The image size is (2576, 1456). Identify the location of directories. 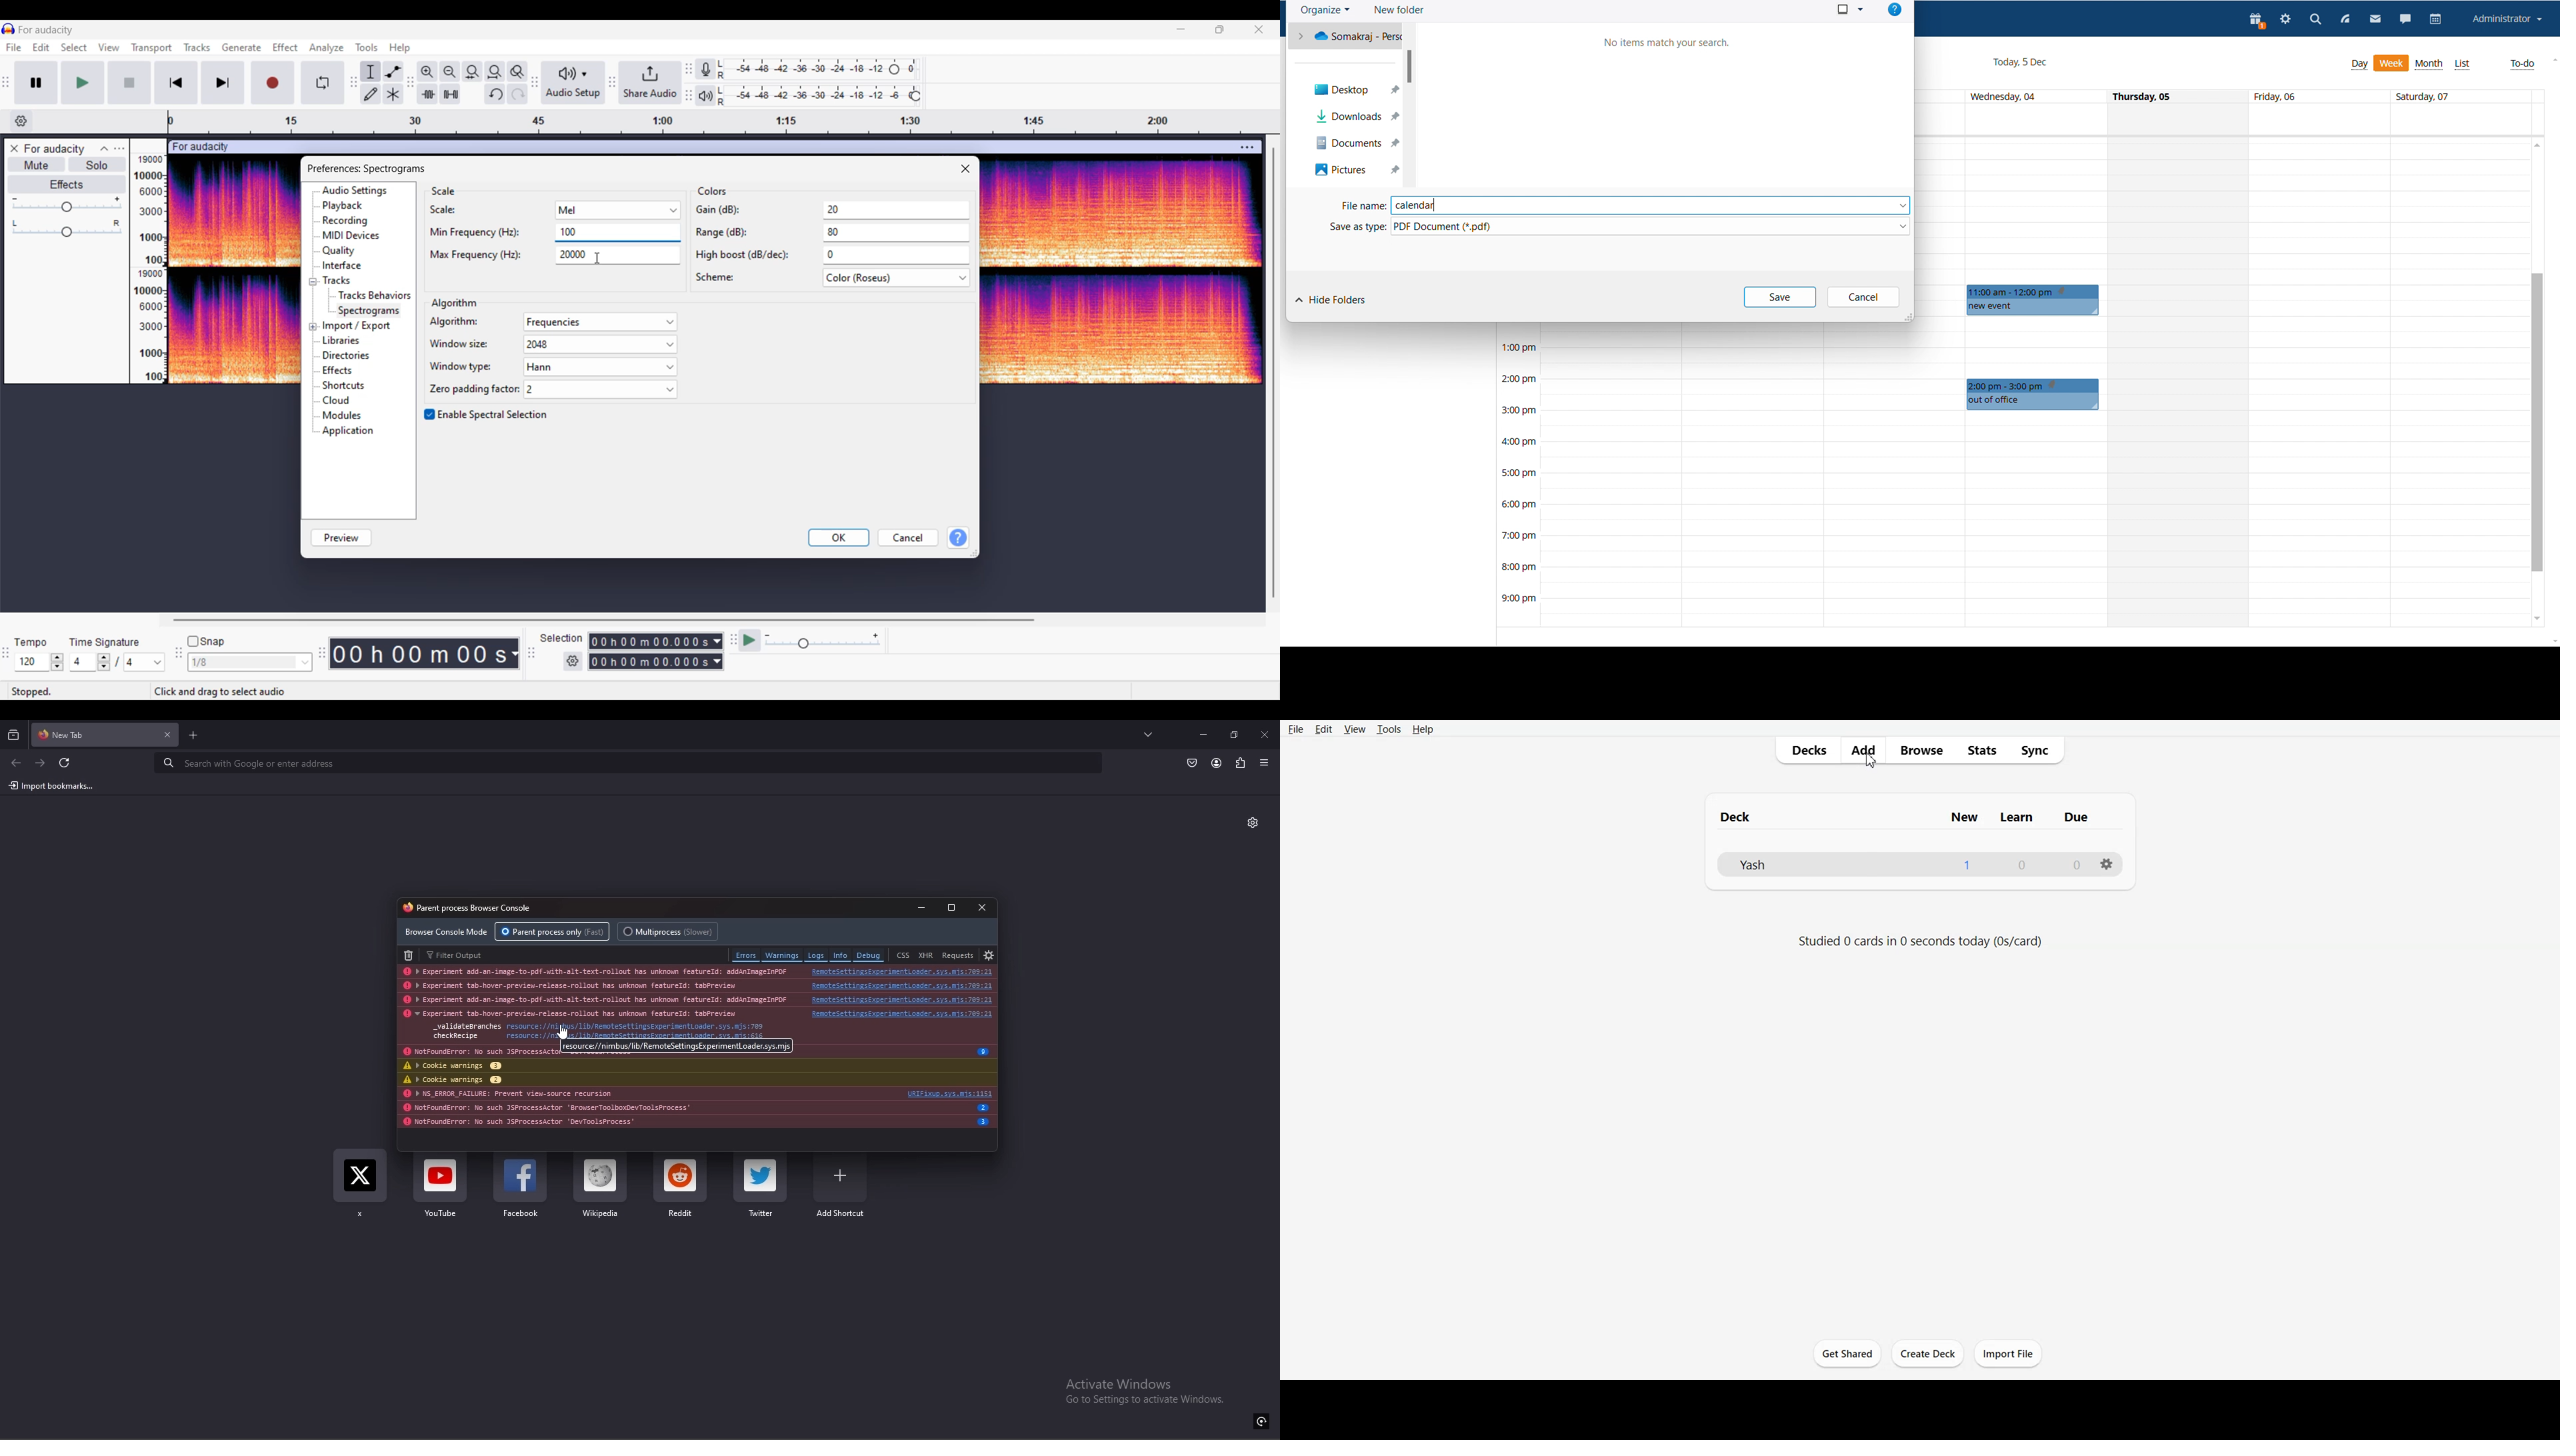
(351, 357).